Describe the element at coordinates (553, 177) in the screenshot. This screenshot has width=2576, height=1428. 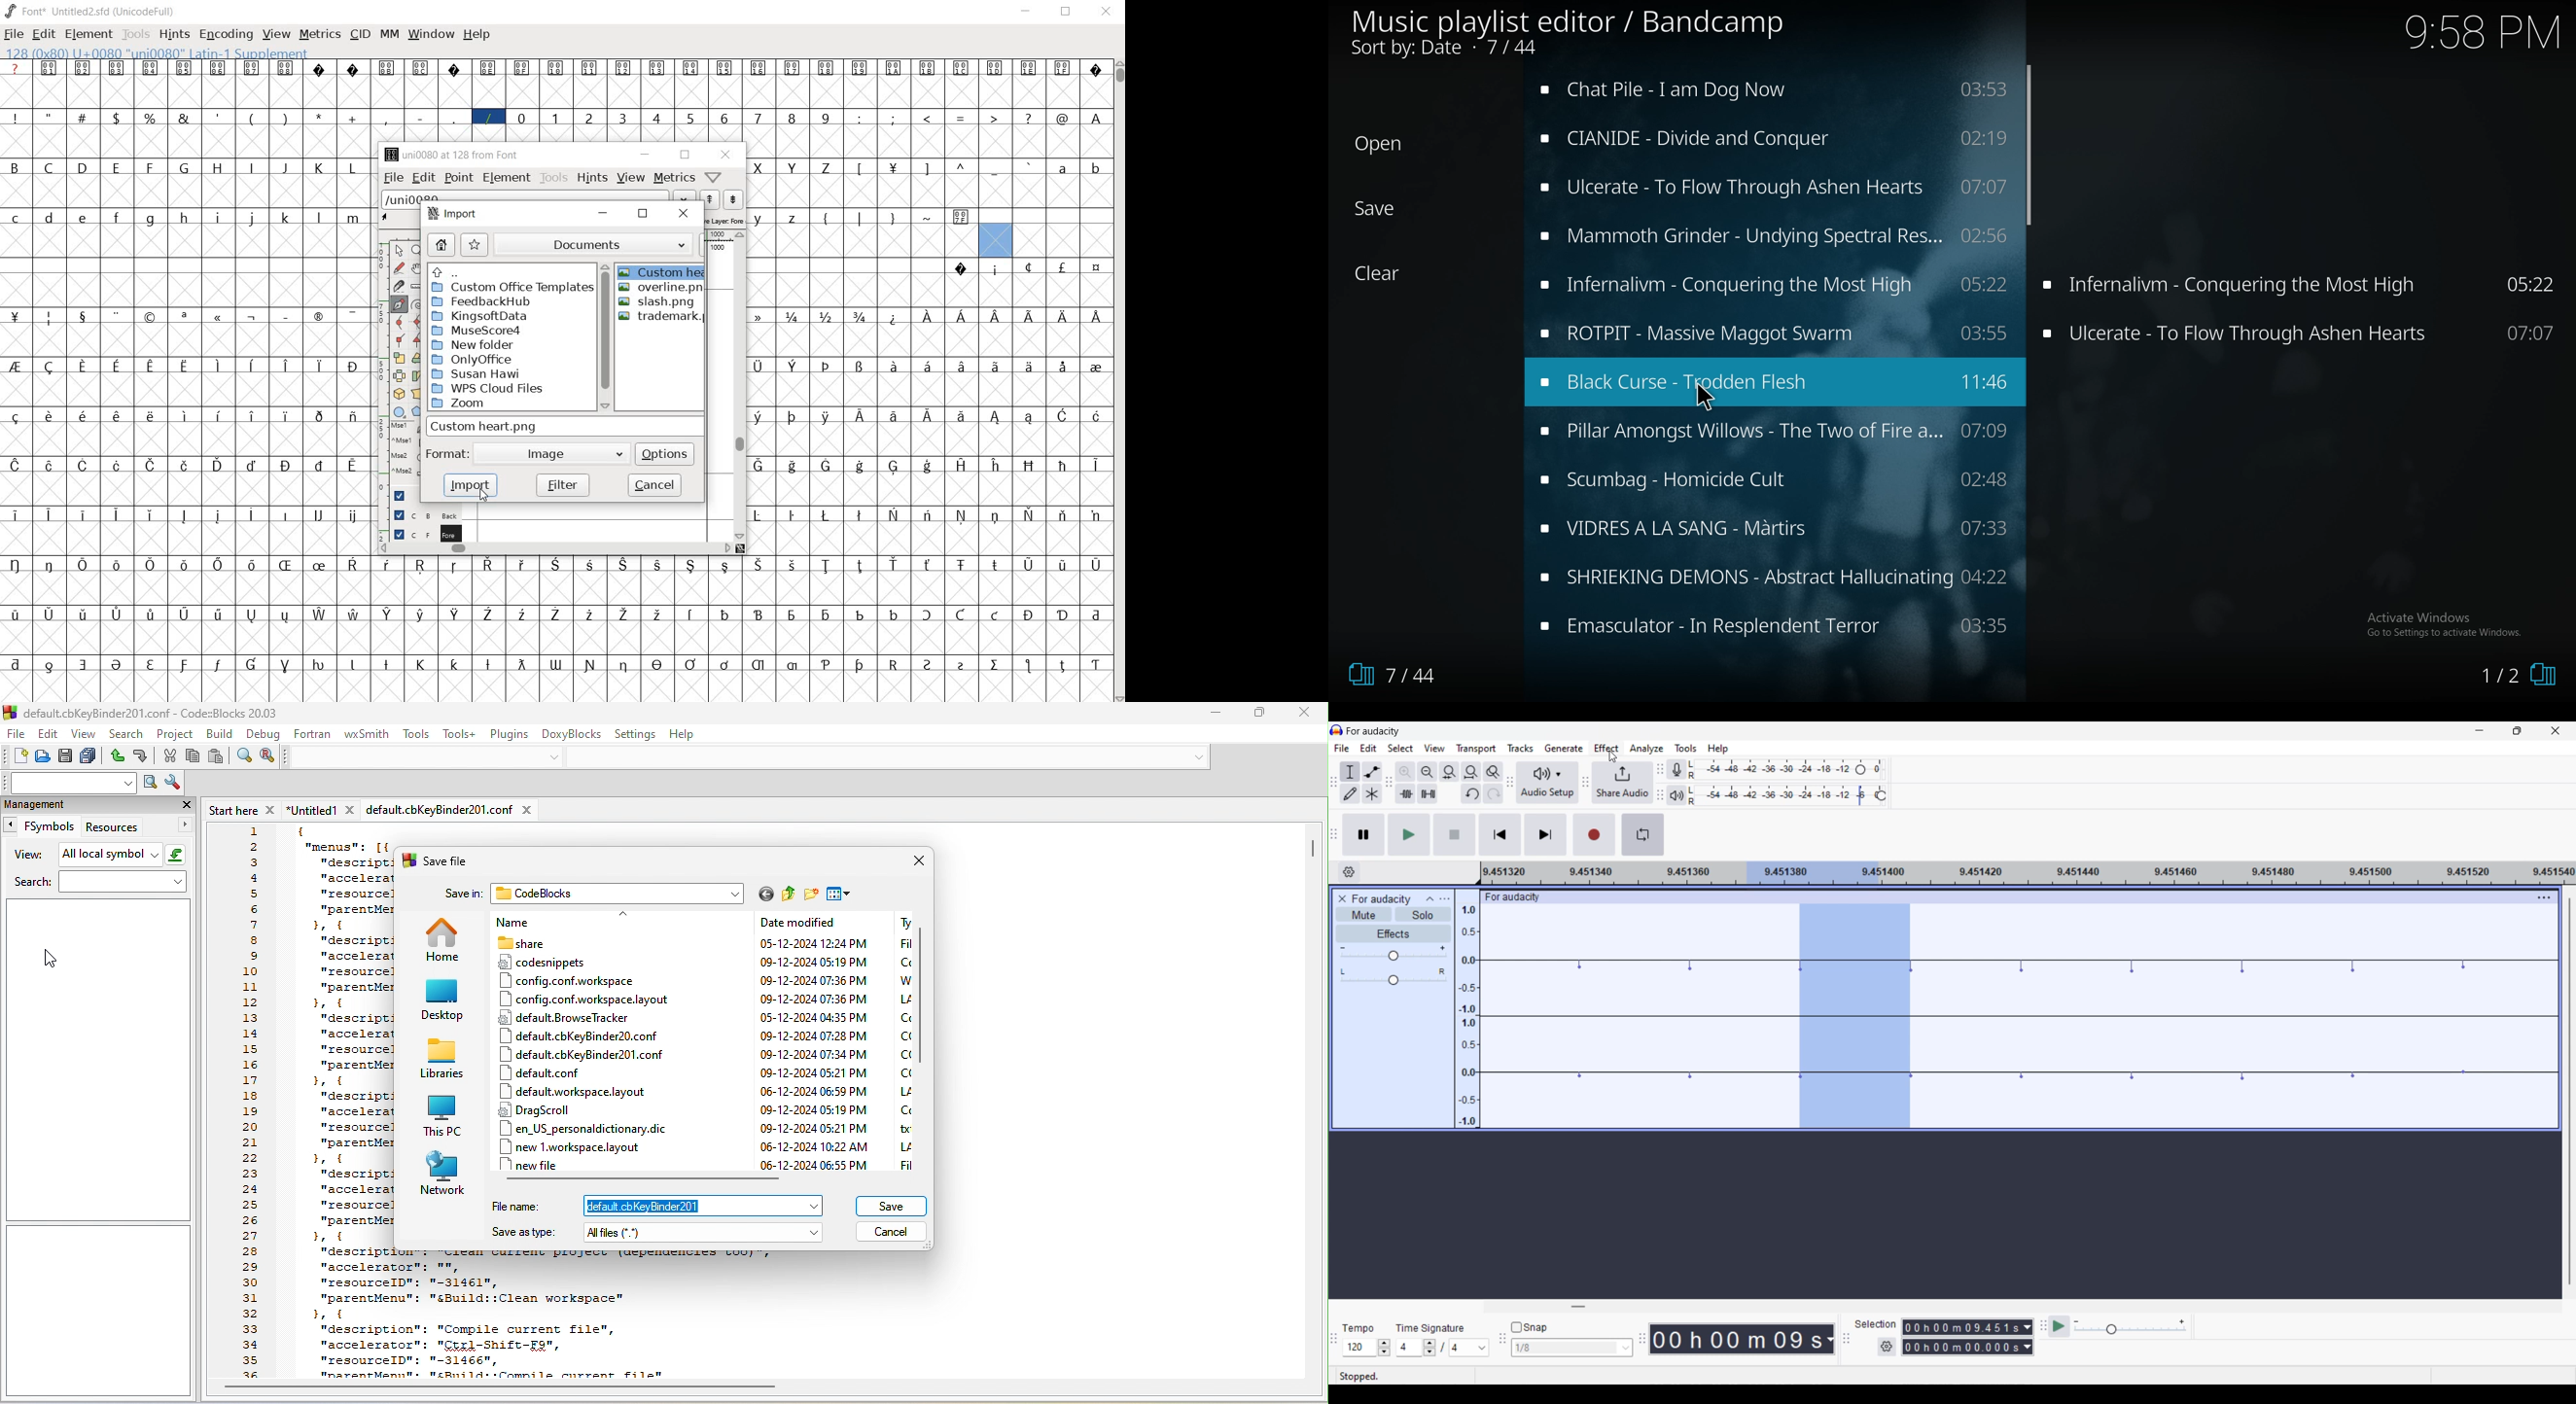
I see `tools` at that location.